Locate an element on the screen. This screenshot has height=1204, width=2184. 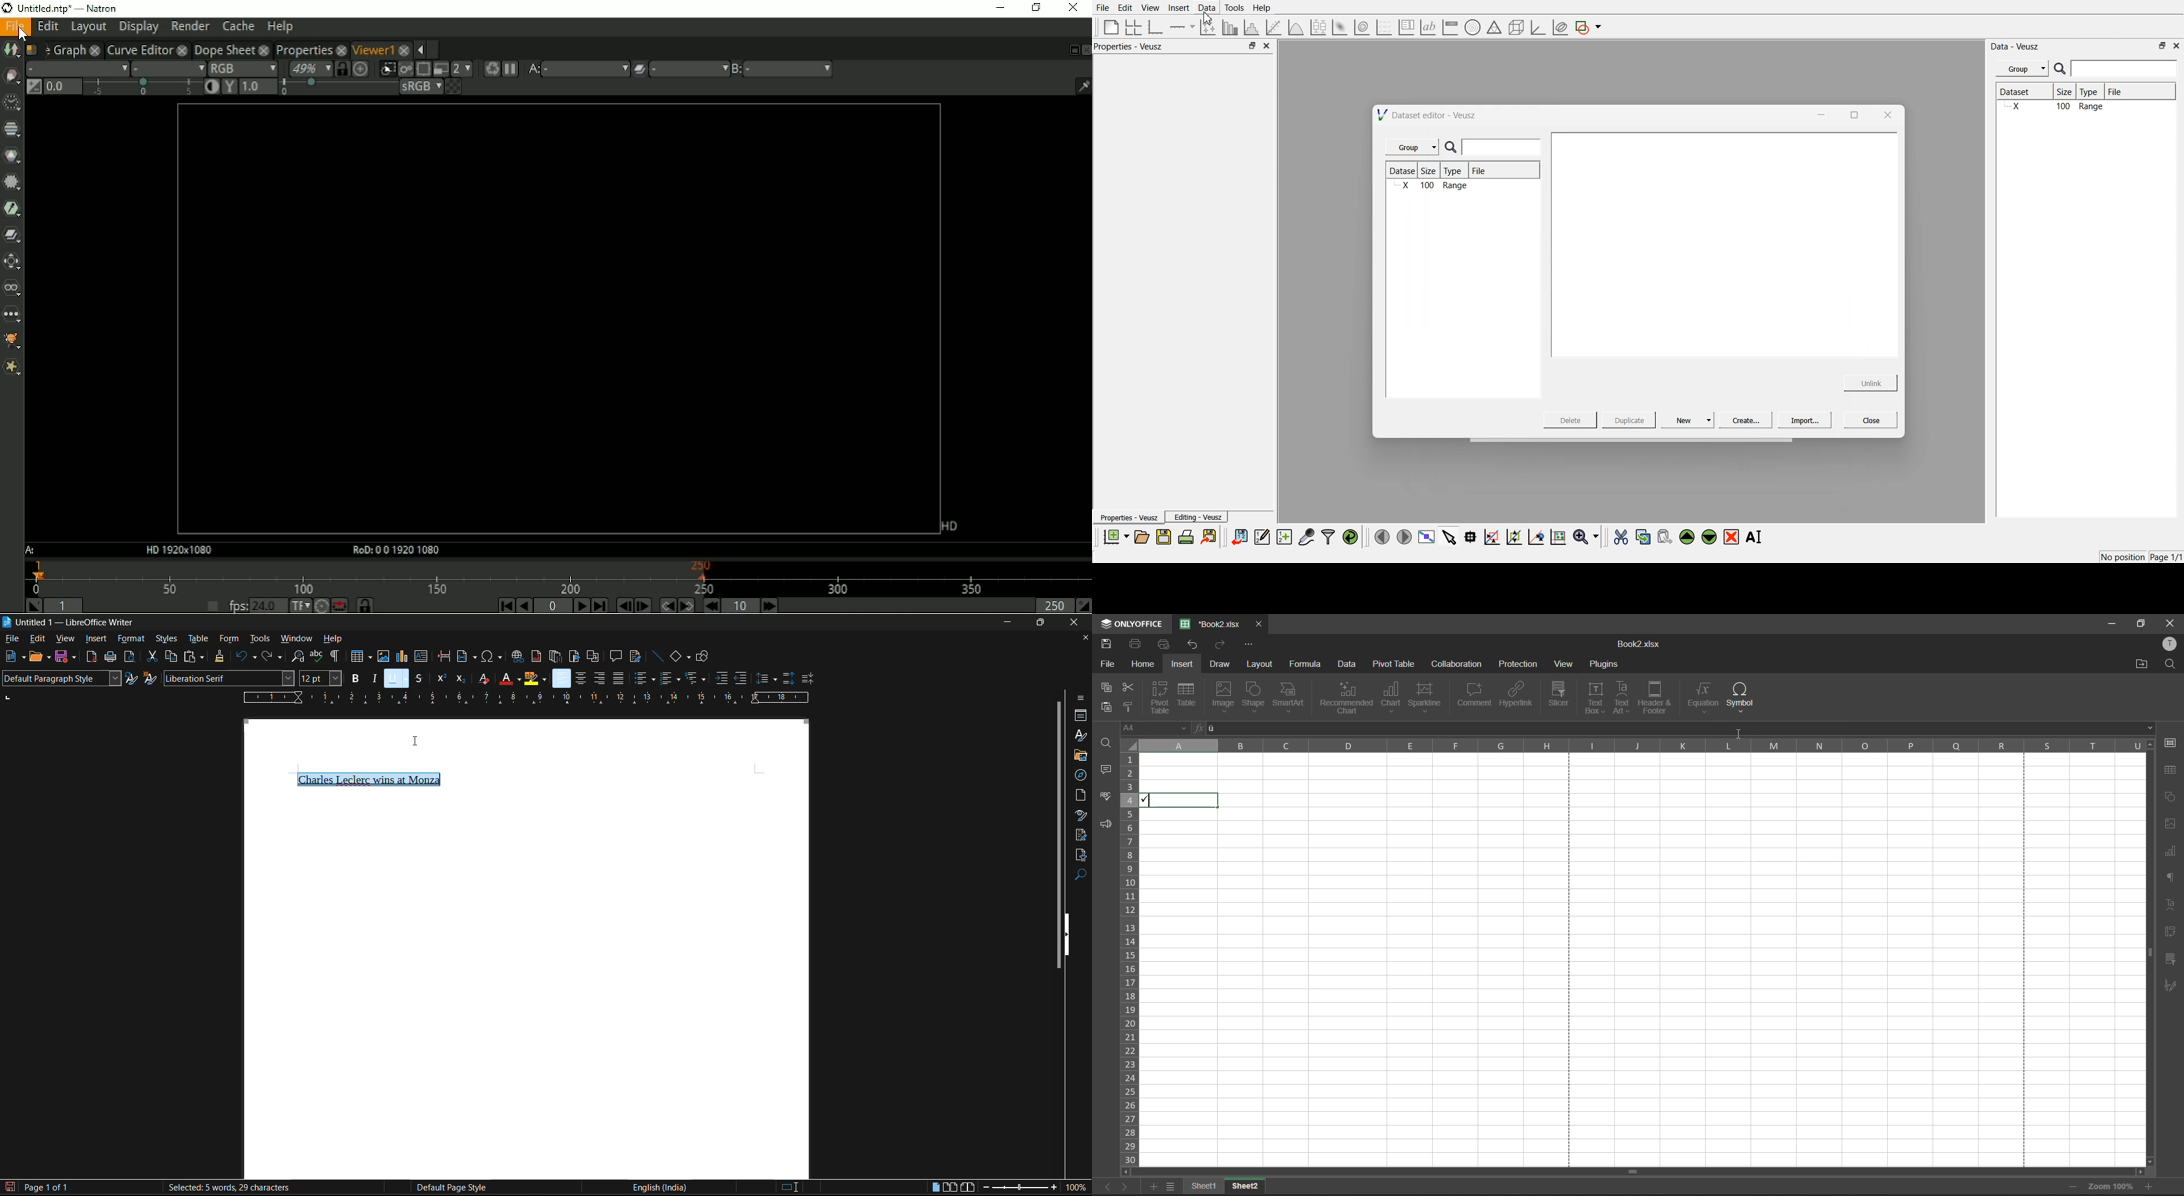
insert cross reference is located at coordinates (593, 657).